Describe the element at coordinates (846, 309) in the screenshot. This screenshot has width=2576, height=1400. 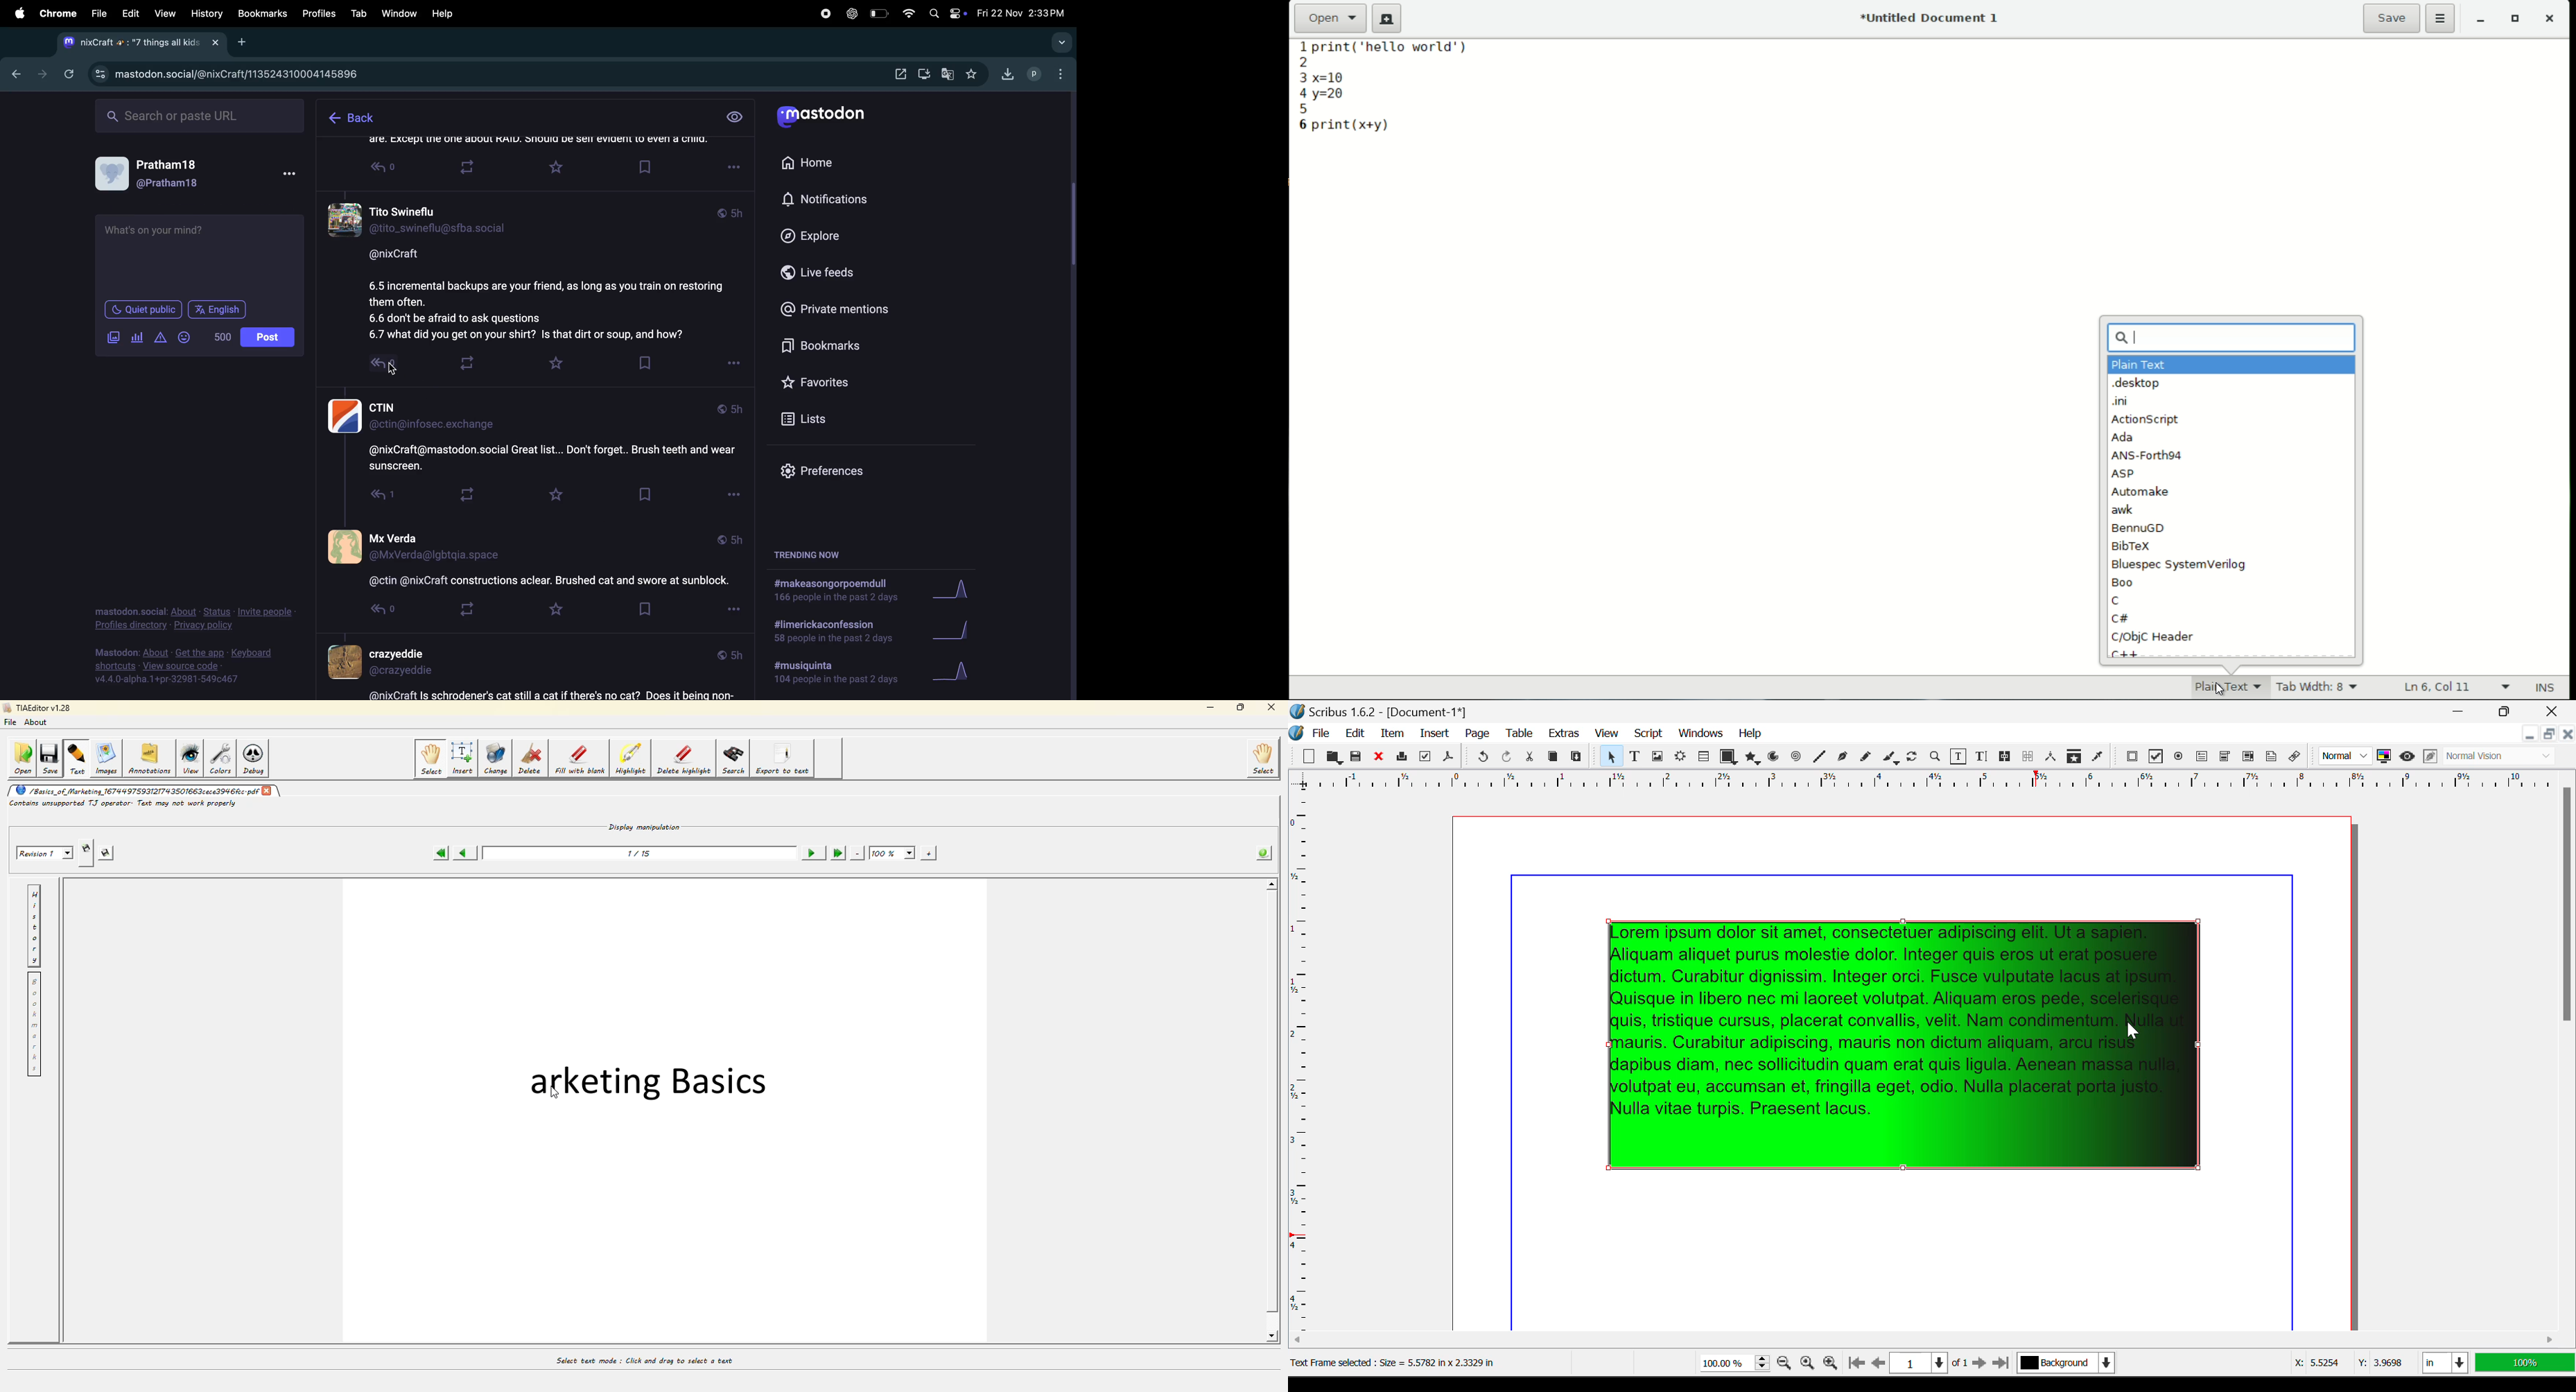
I see `private mentions` at that location.